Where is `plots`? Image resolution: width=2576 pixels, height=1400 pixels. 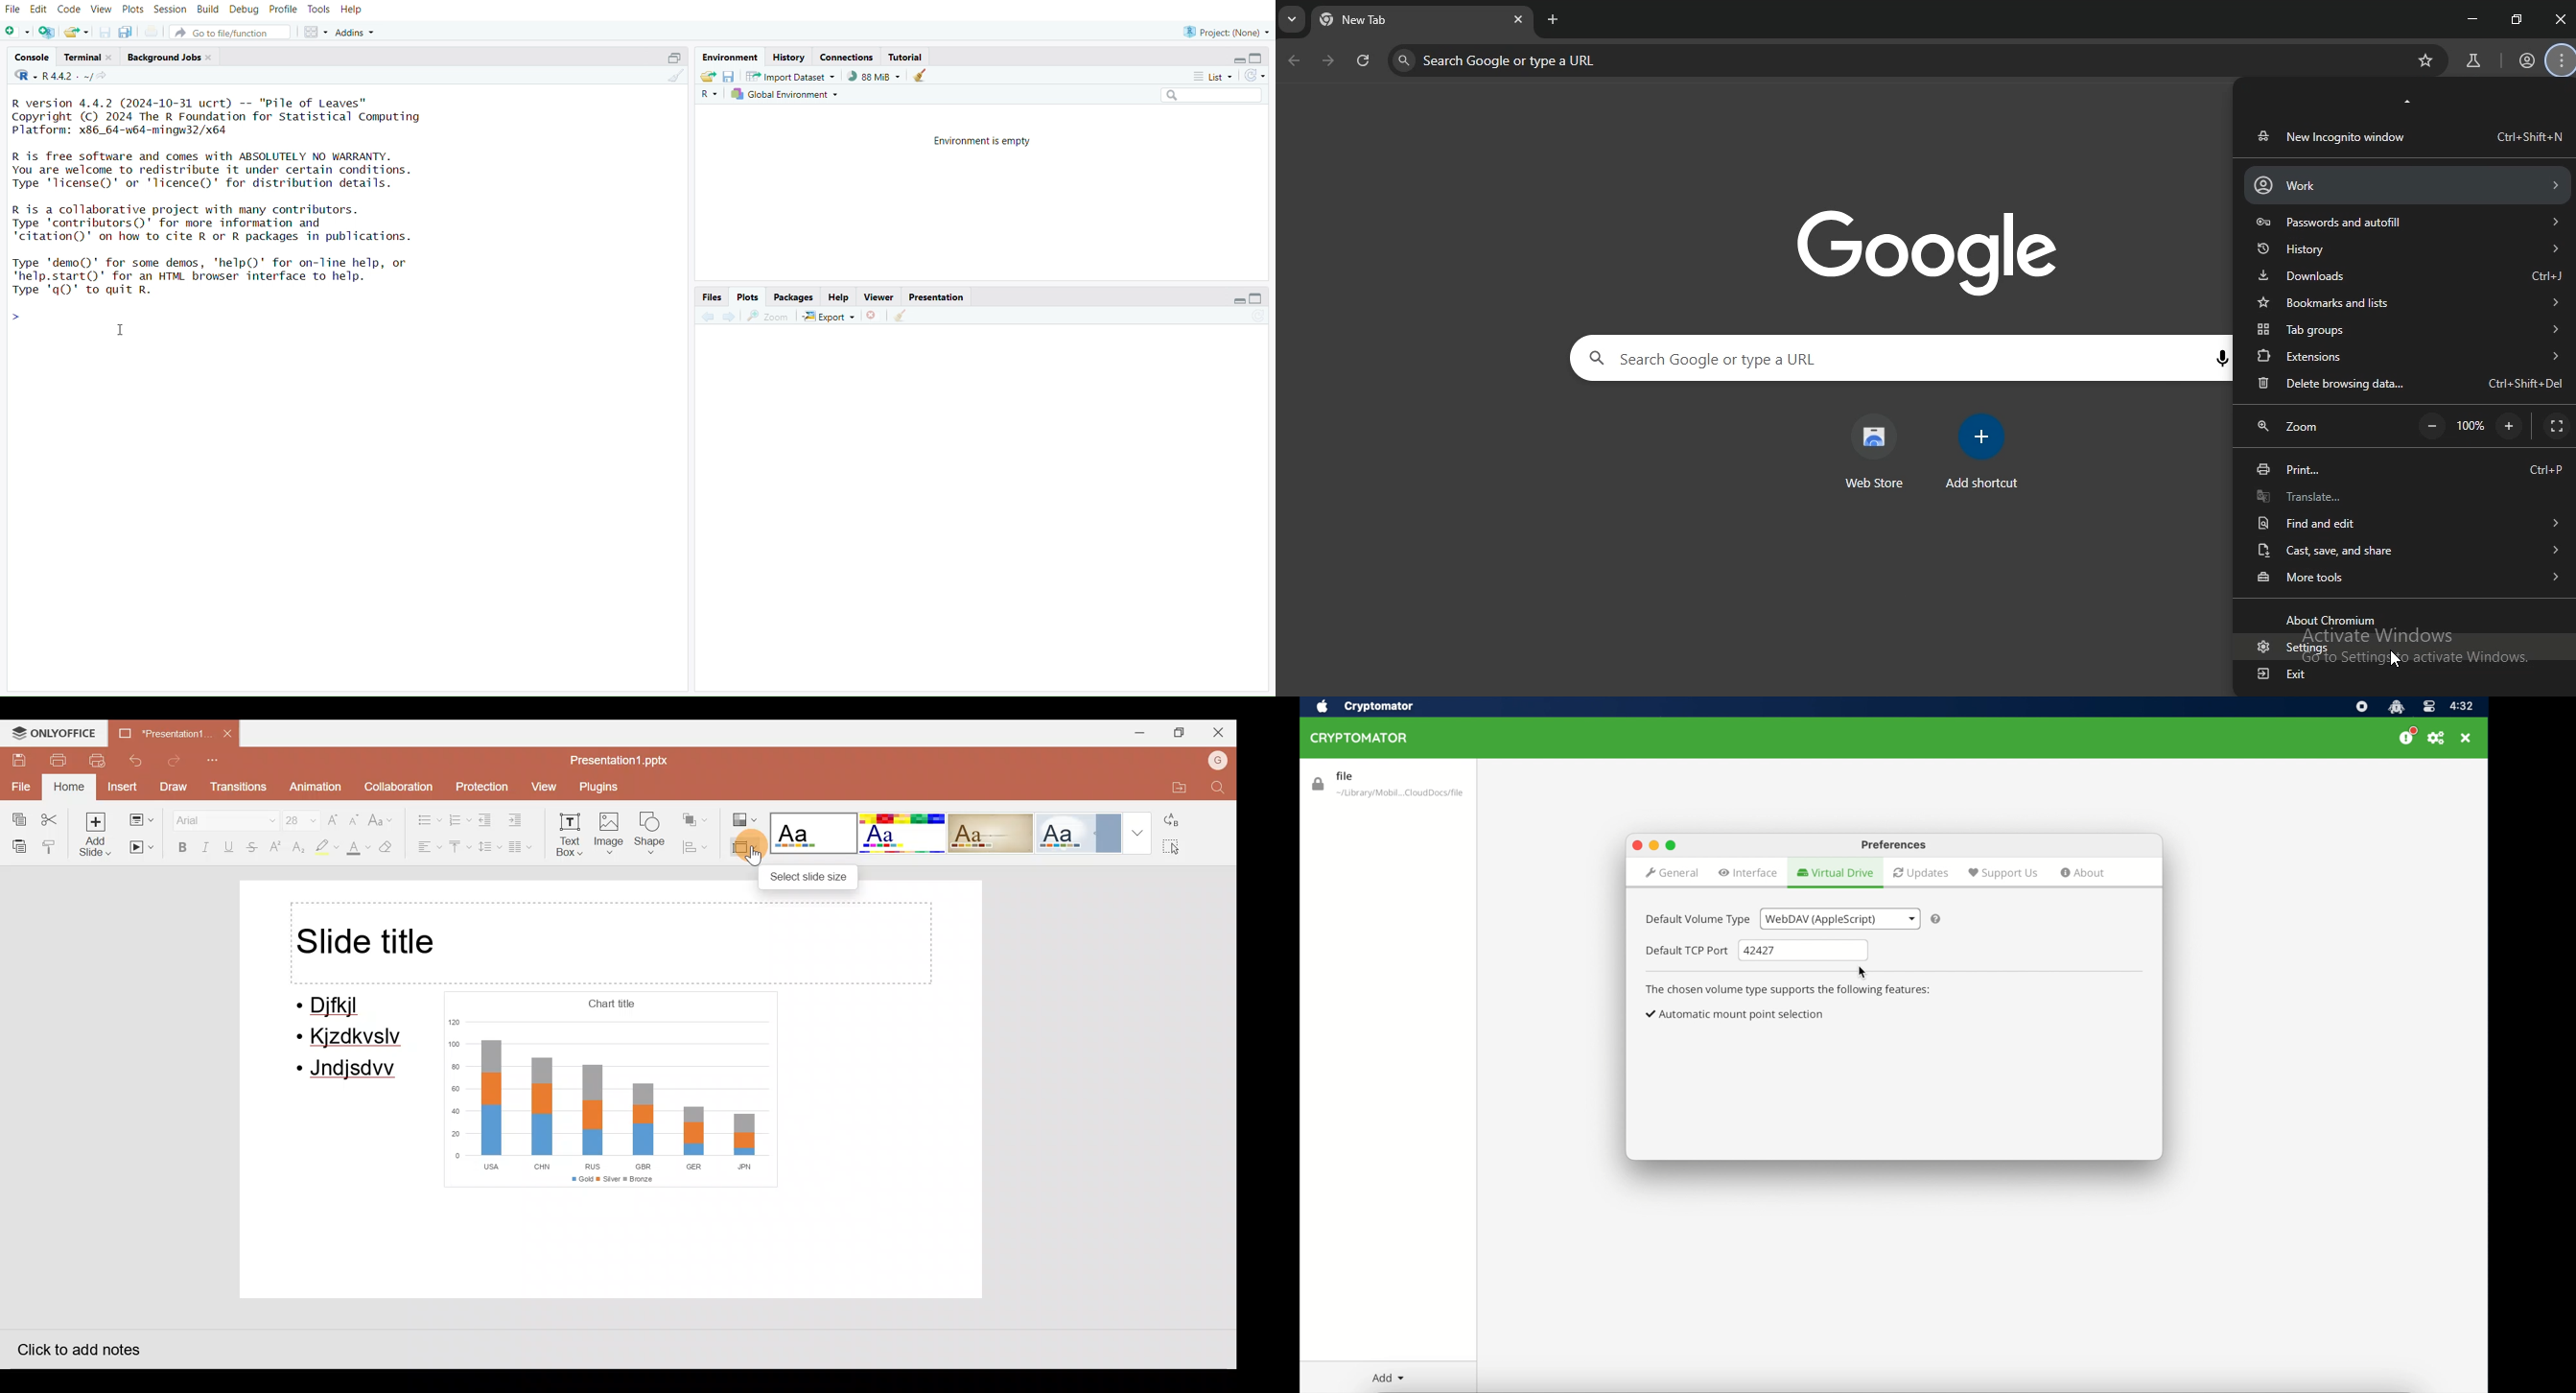 plots is located at coordinates (747, 297).